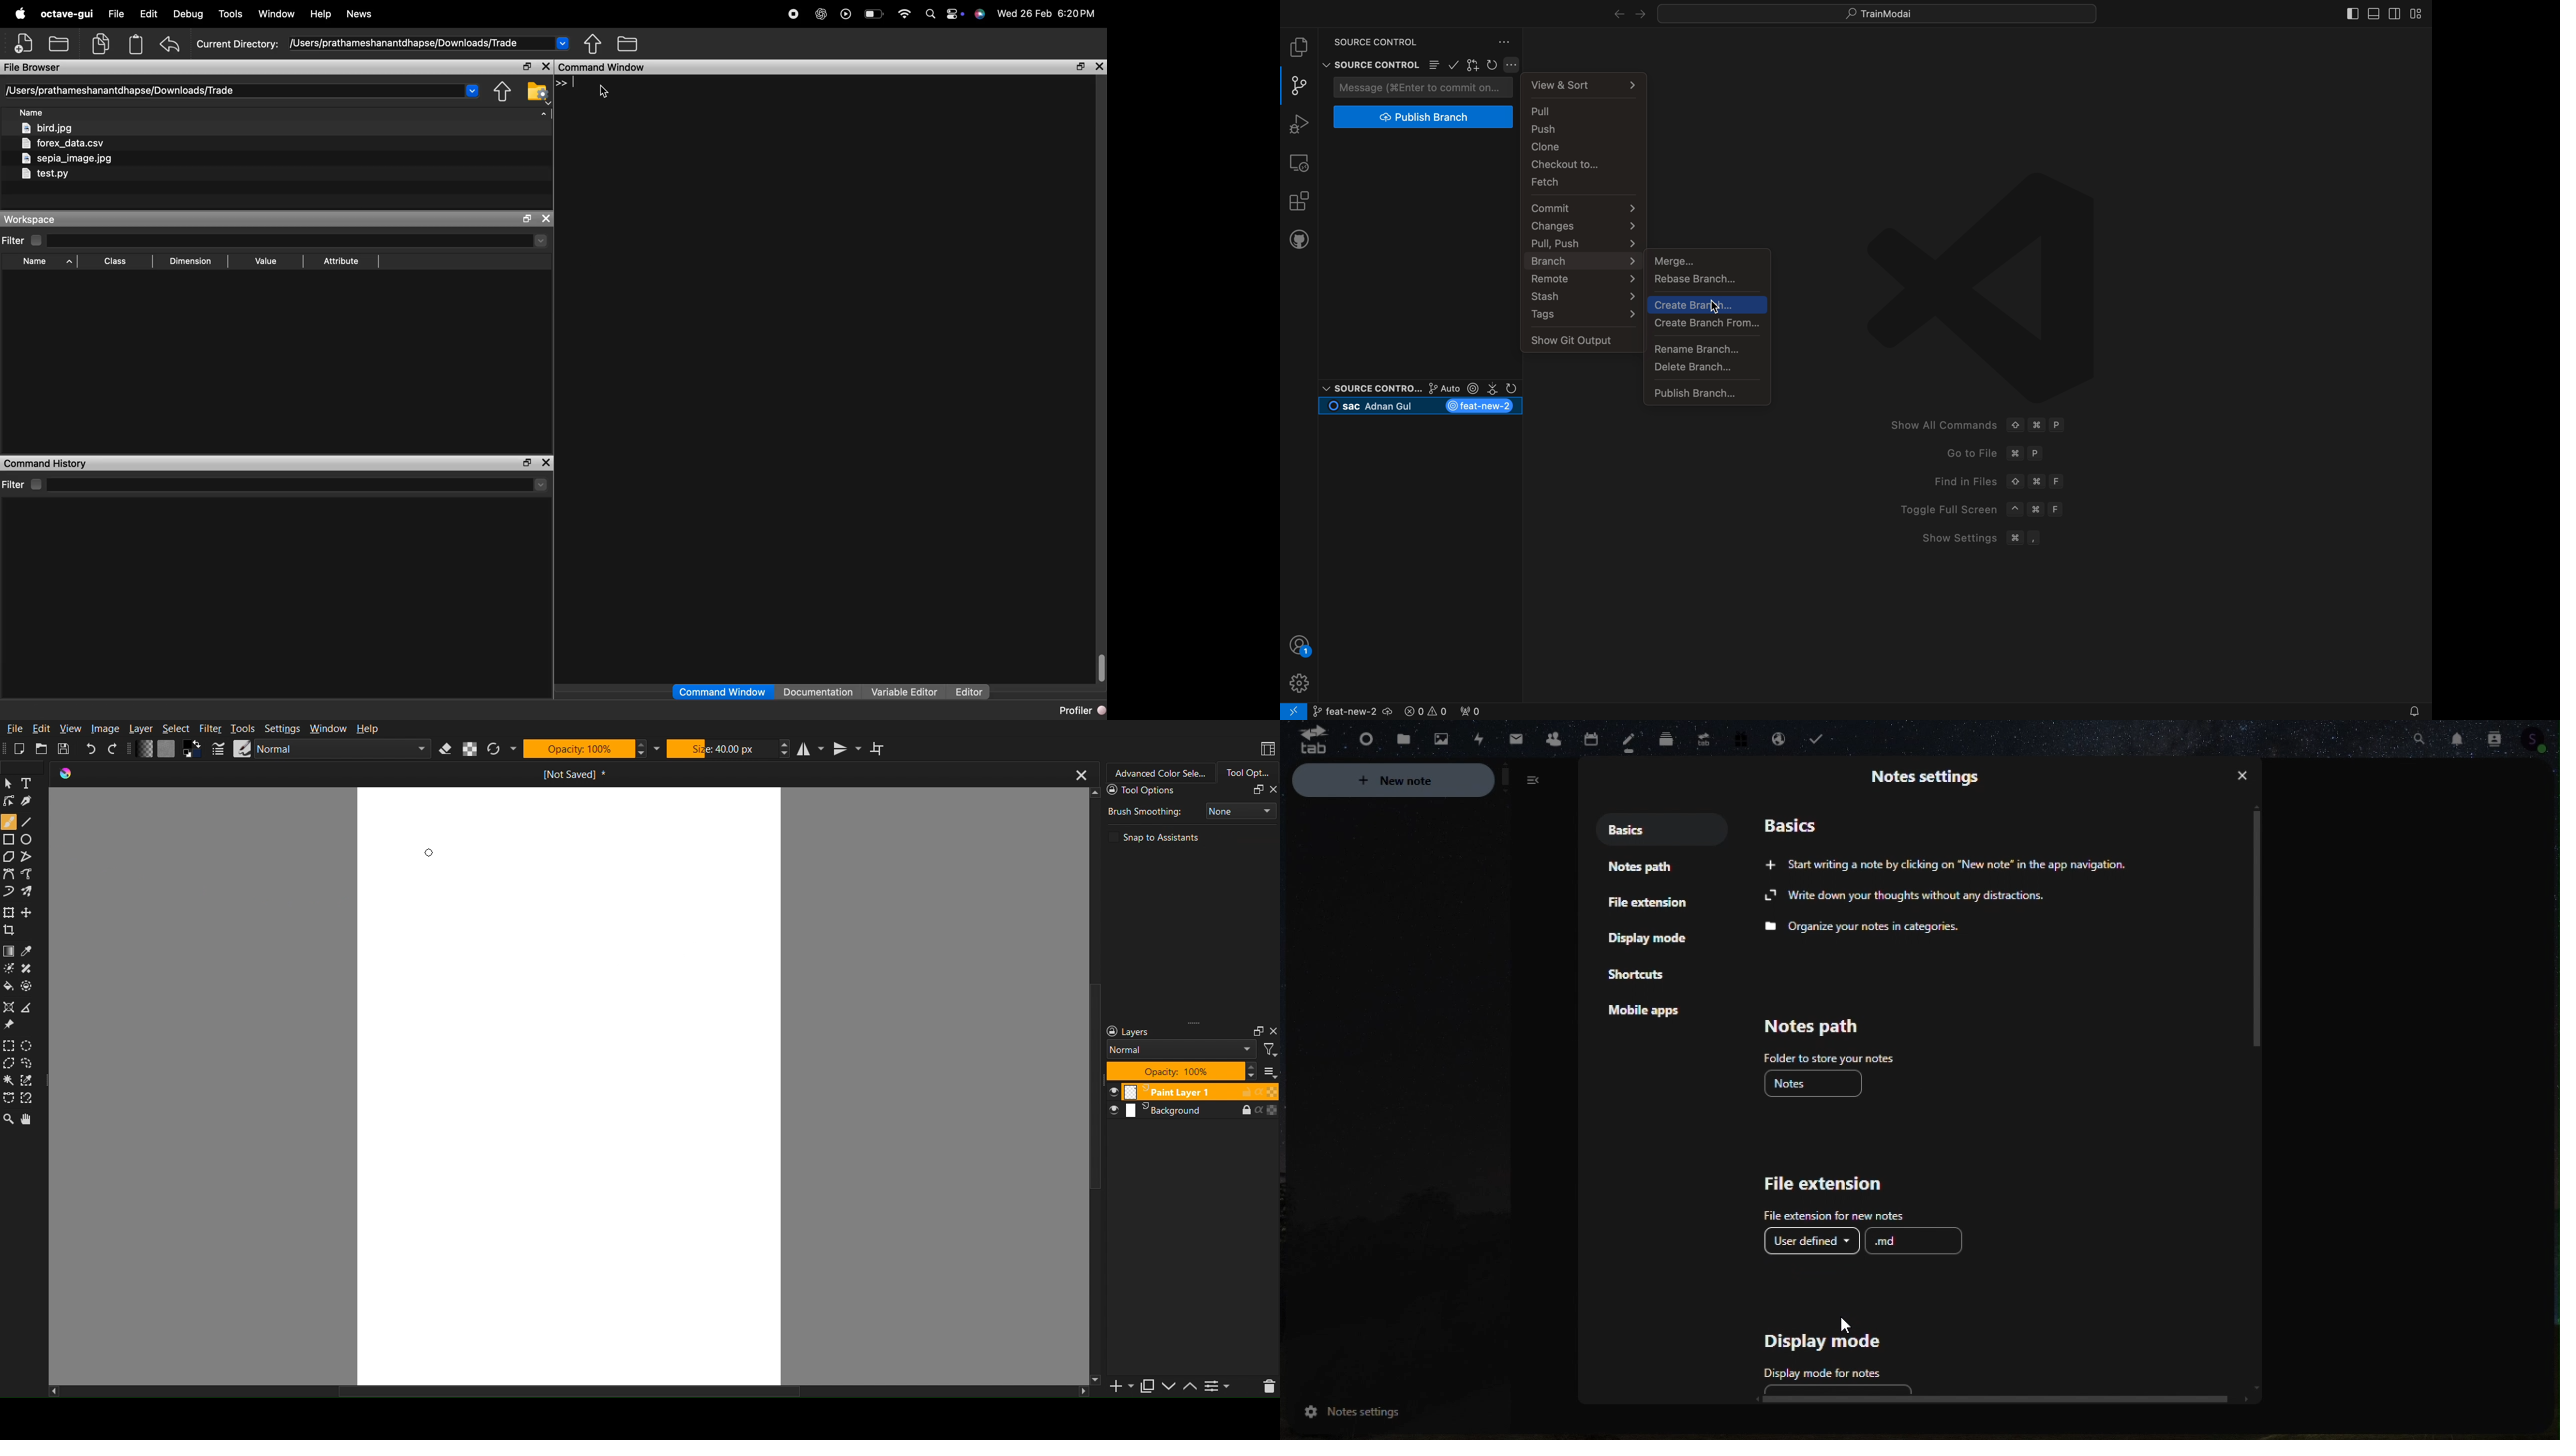 This screenshot has width=2576, height=1456. Describe the element at coordinates (9, 802) in the screenshot. I see `Linework` at that location.